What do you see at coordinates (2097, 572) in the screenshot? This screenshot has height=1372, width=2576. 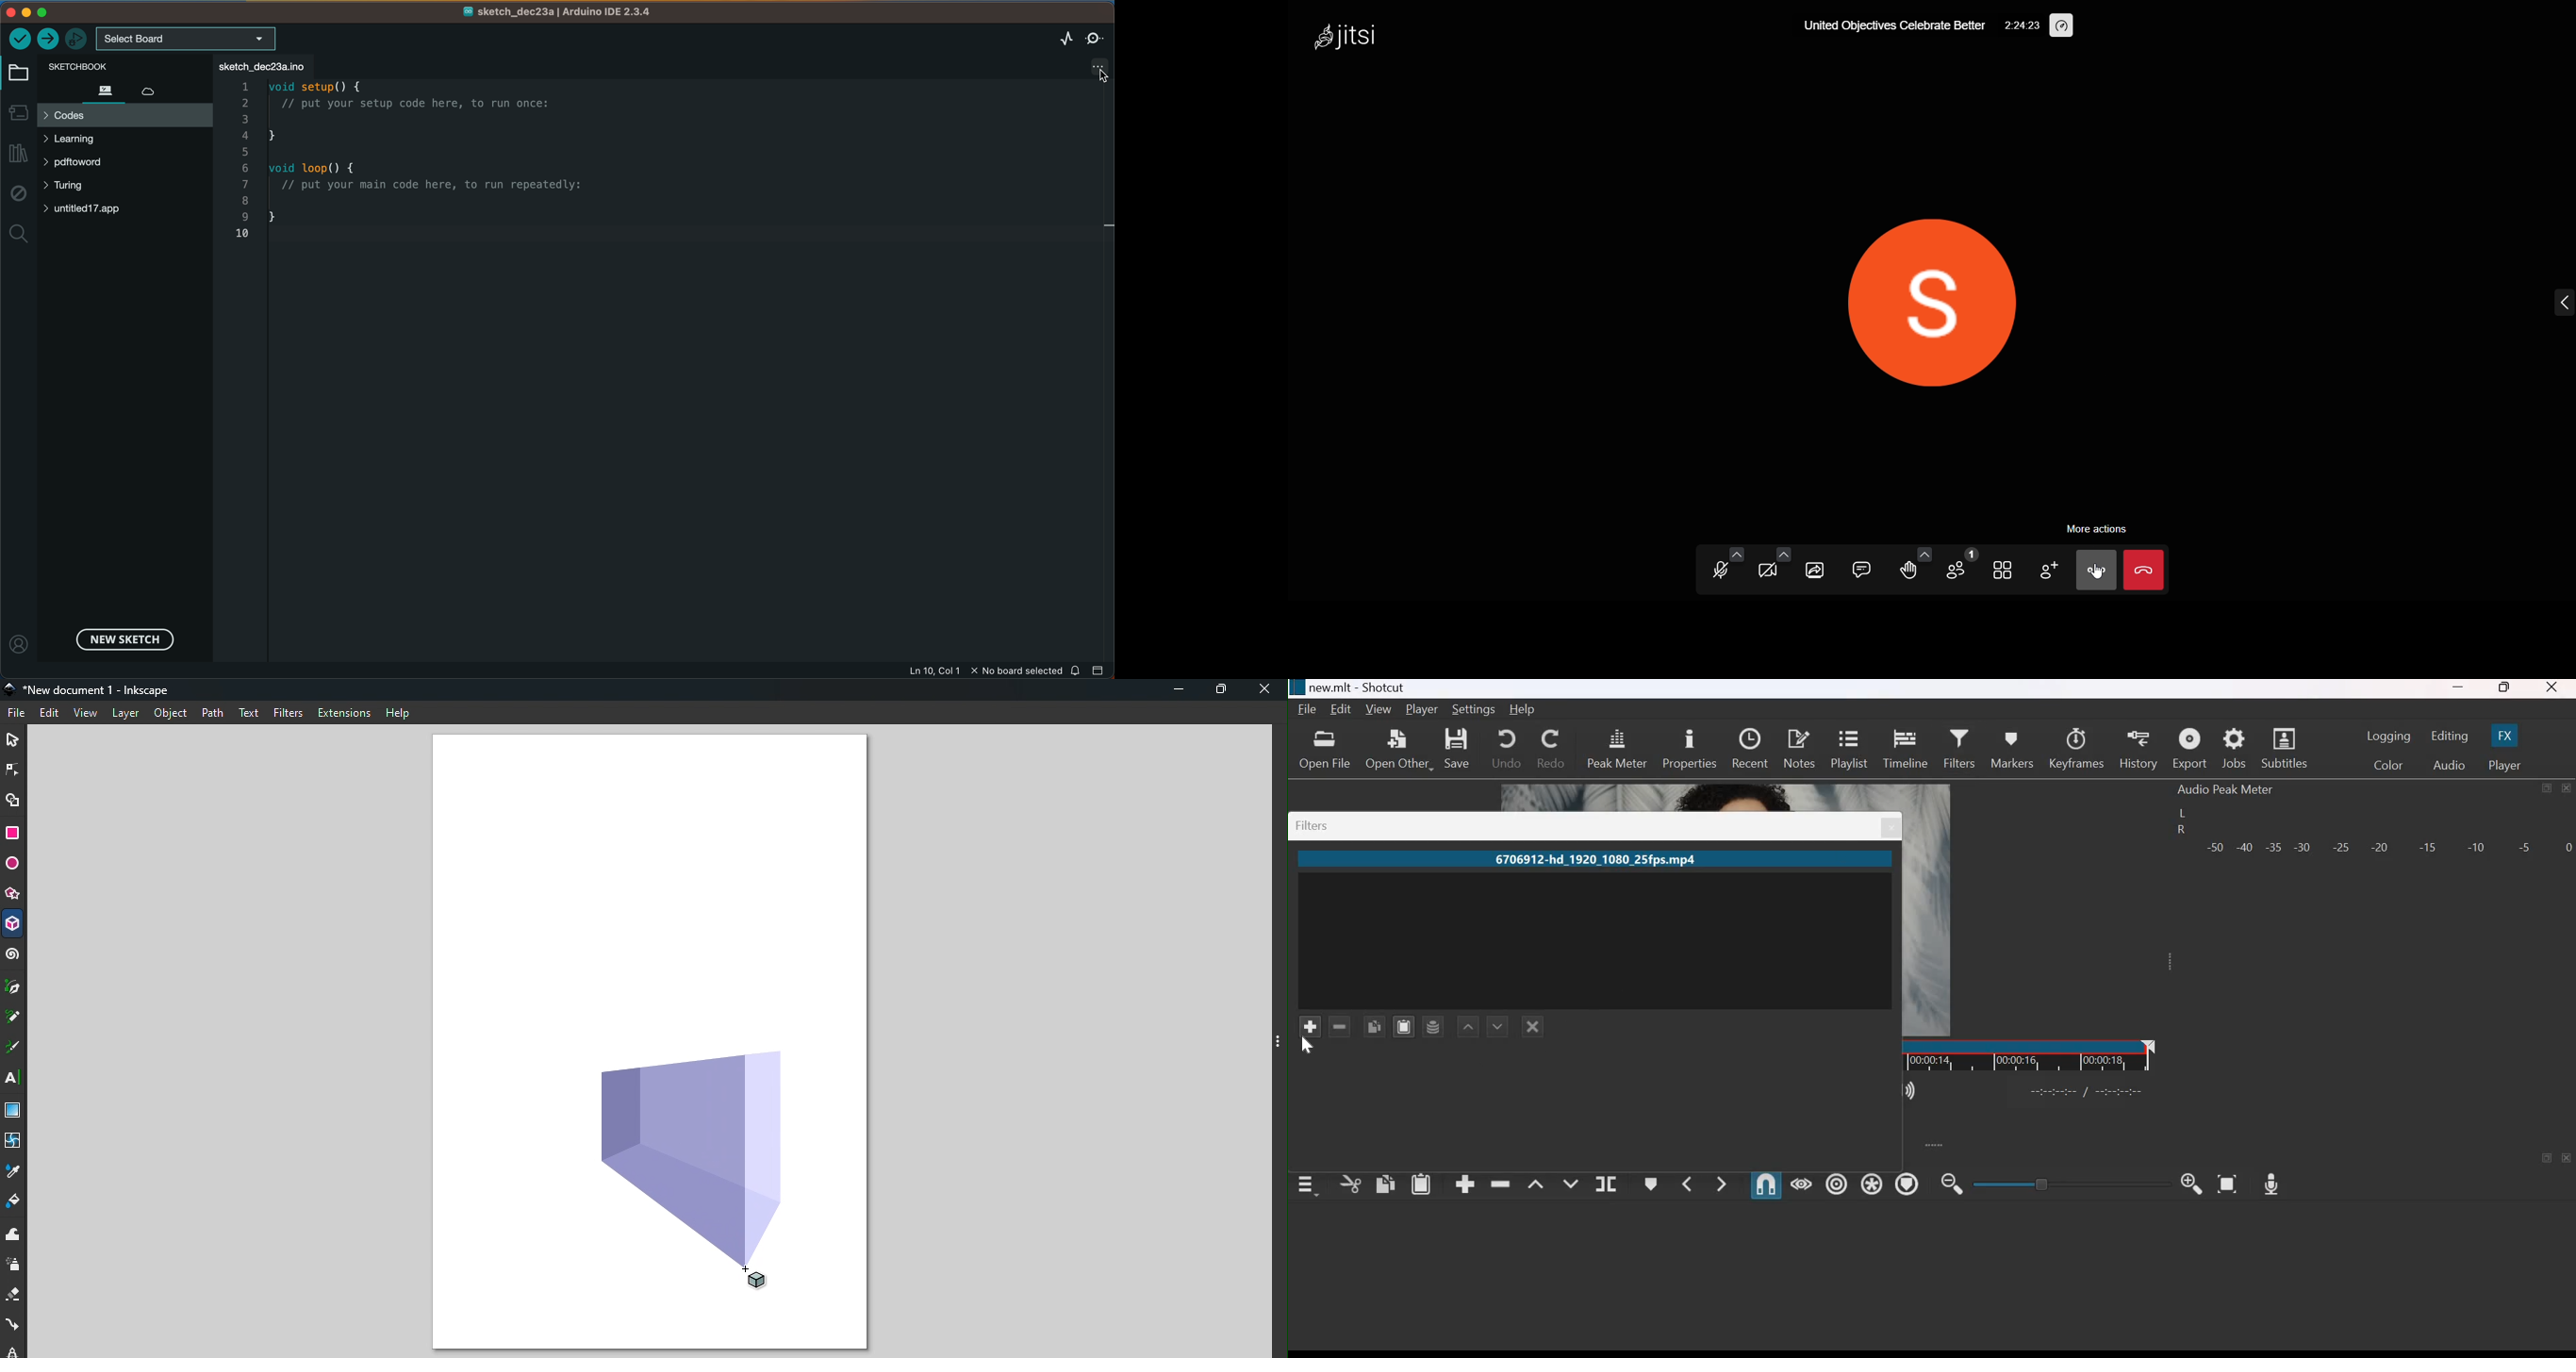 I see `cursor` at bounding box center [2097, 572].